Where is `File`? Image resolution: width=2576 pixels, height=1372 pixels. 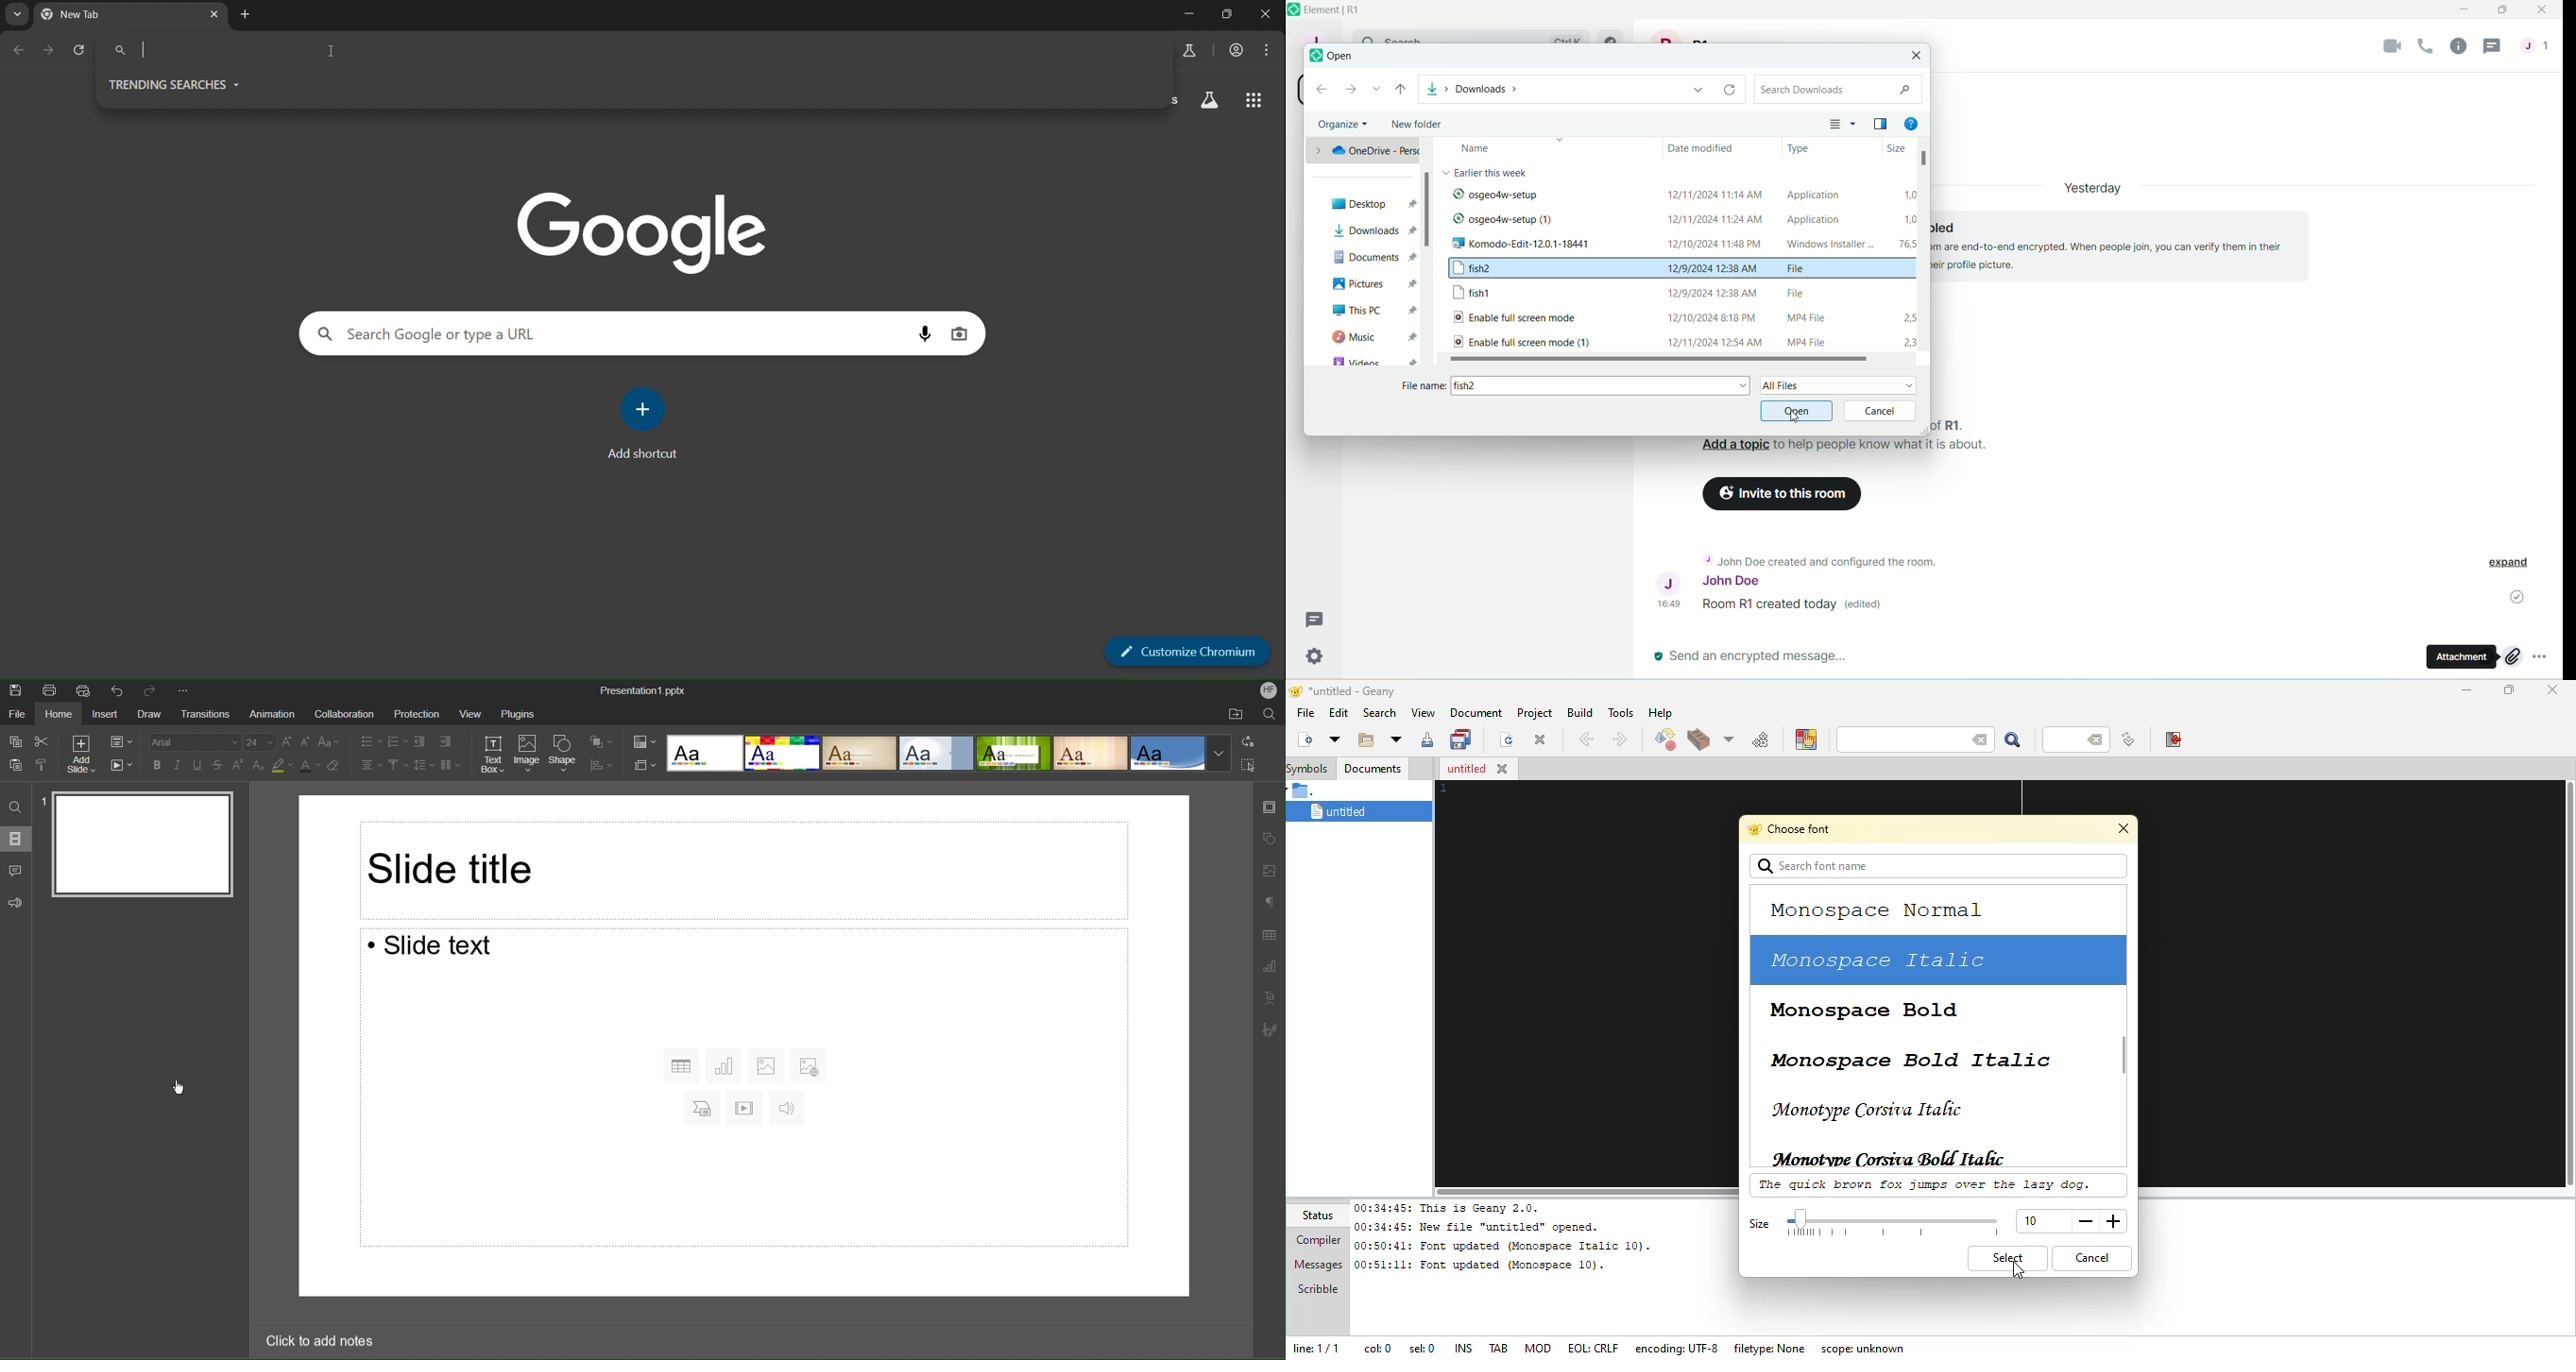
File is located at coordinates (1804, 291).